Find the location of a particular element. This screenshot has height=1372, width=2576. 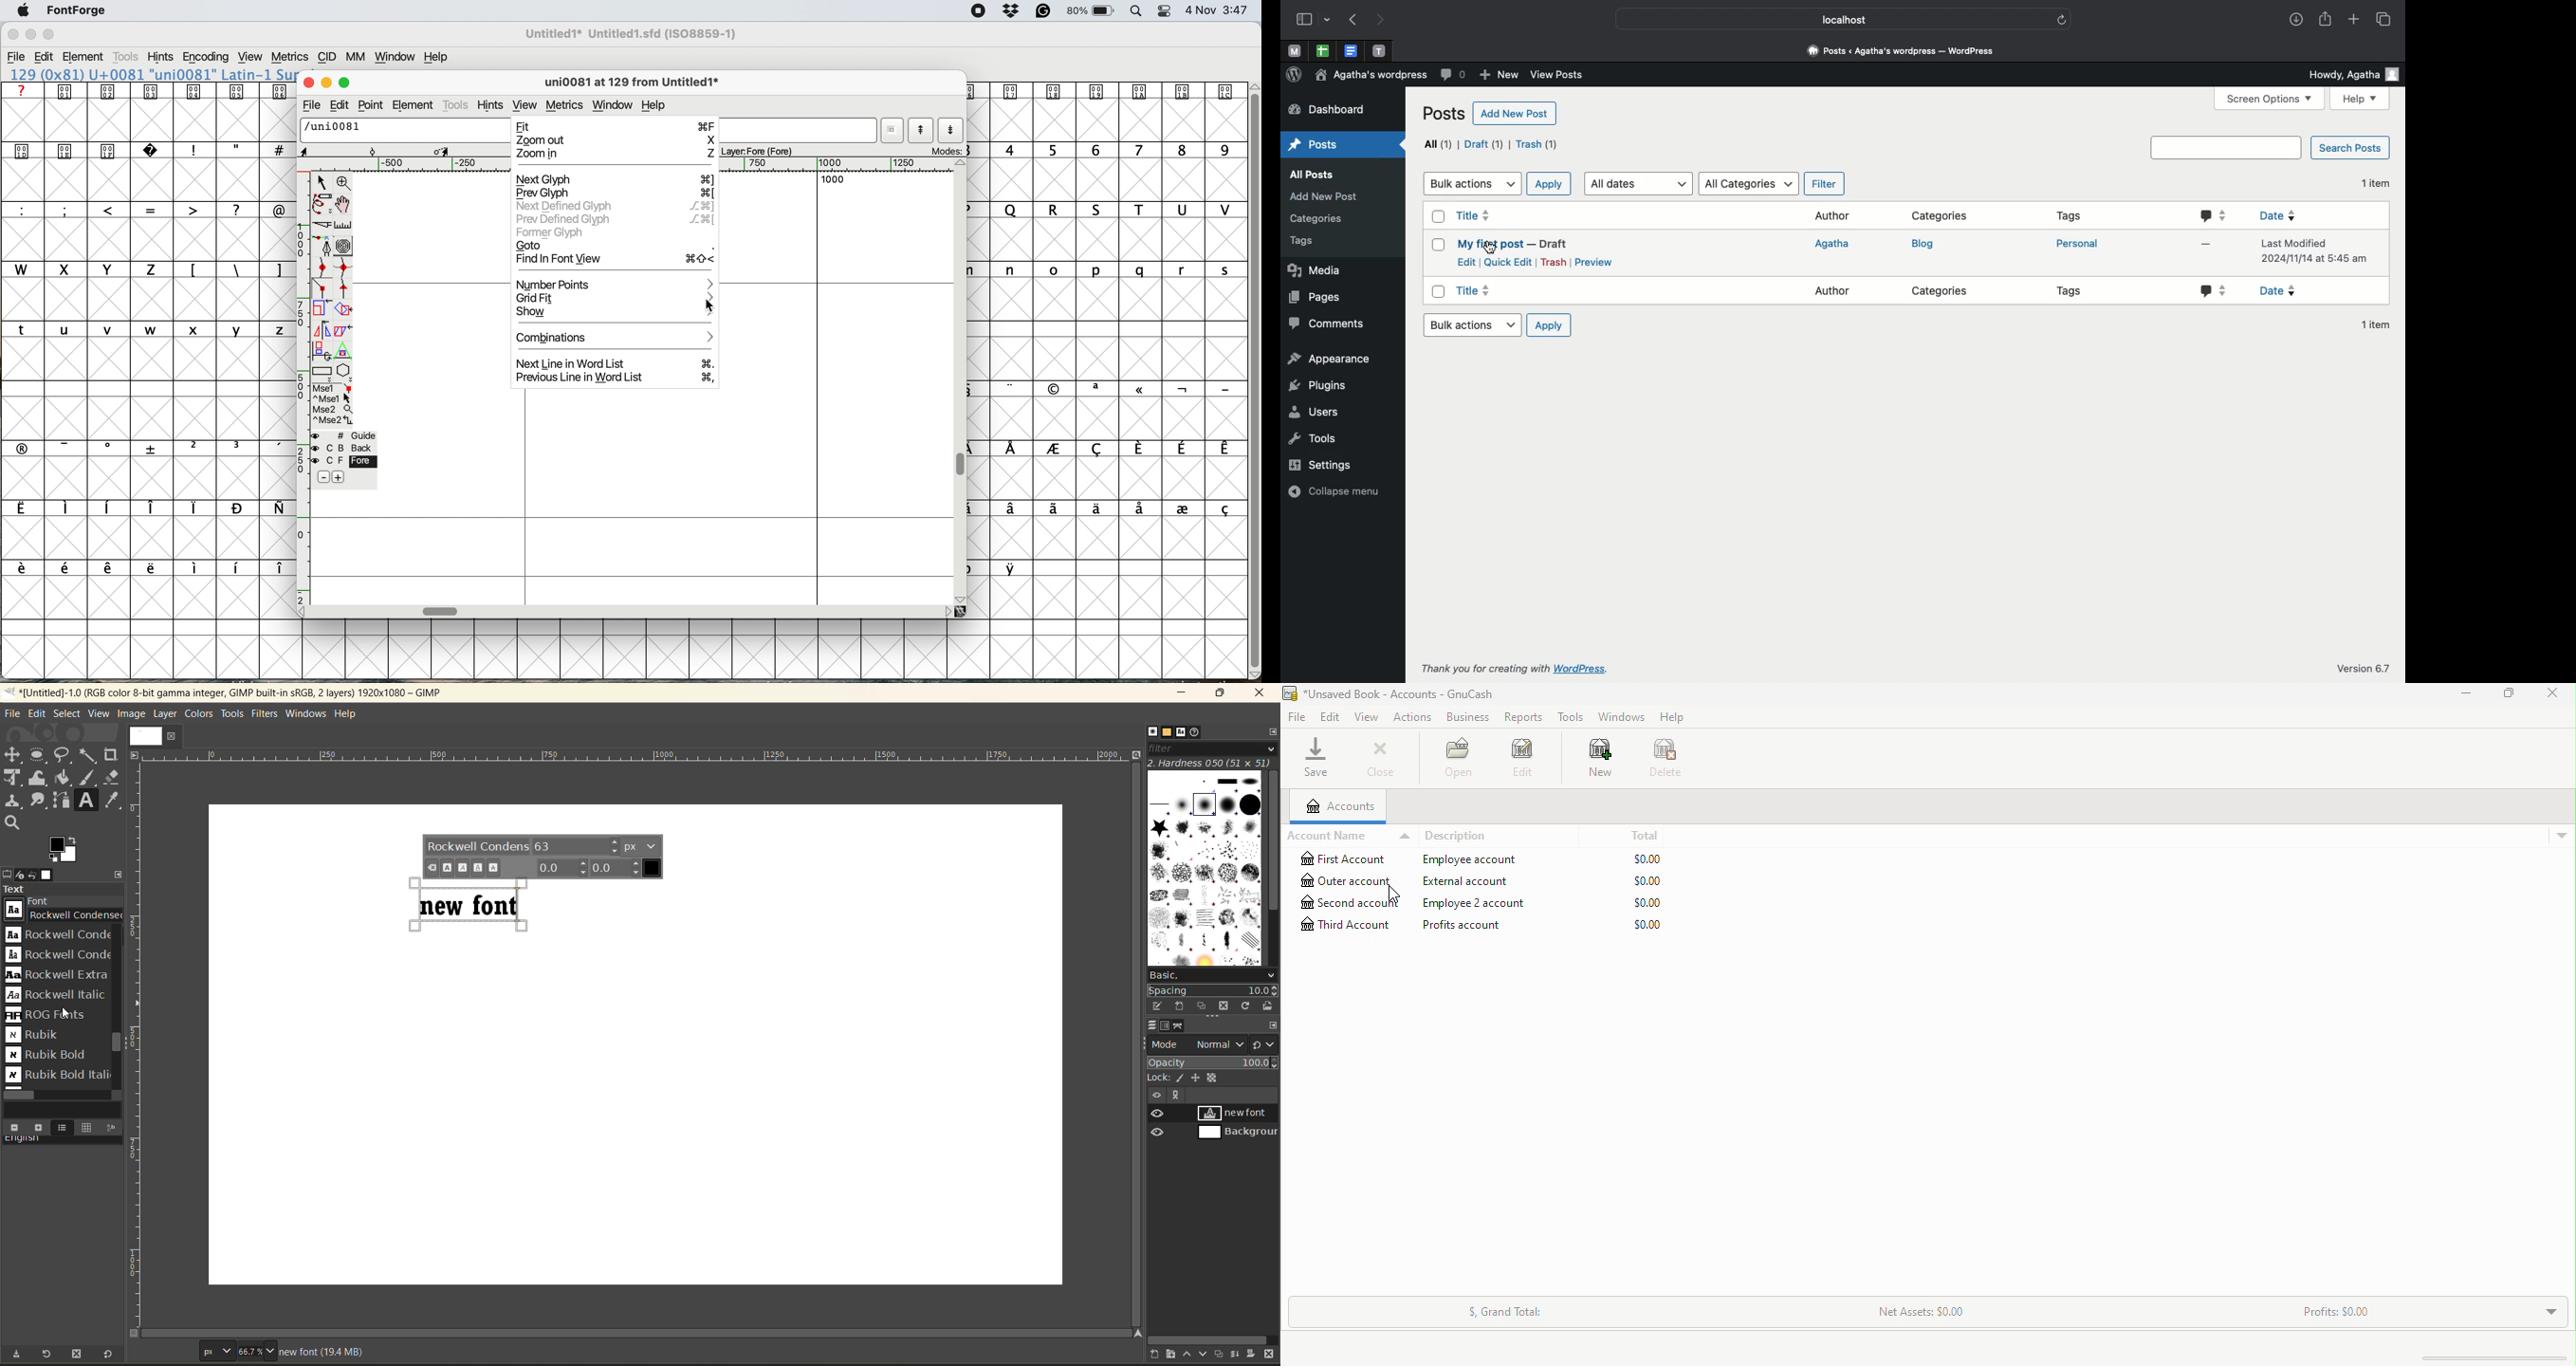

Wordpress name is located at coordinates (1370, 75).